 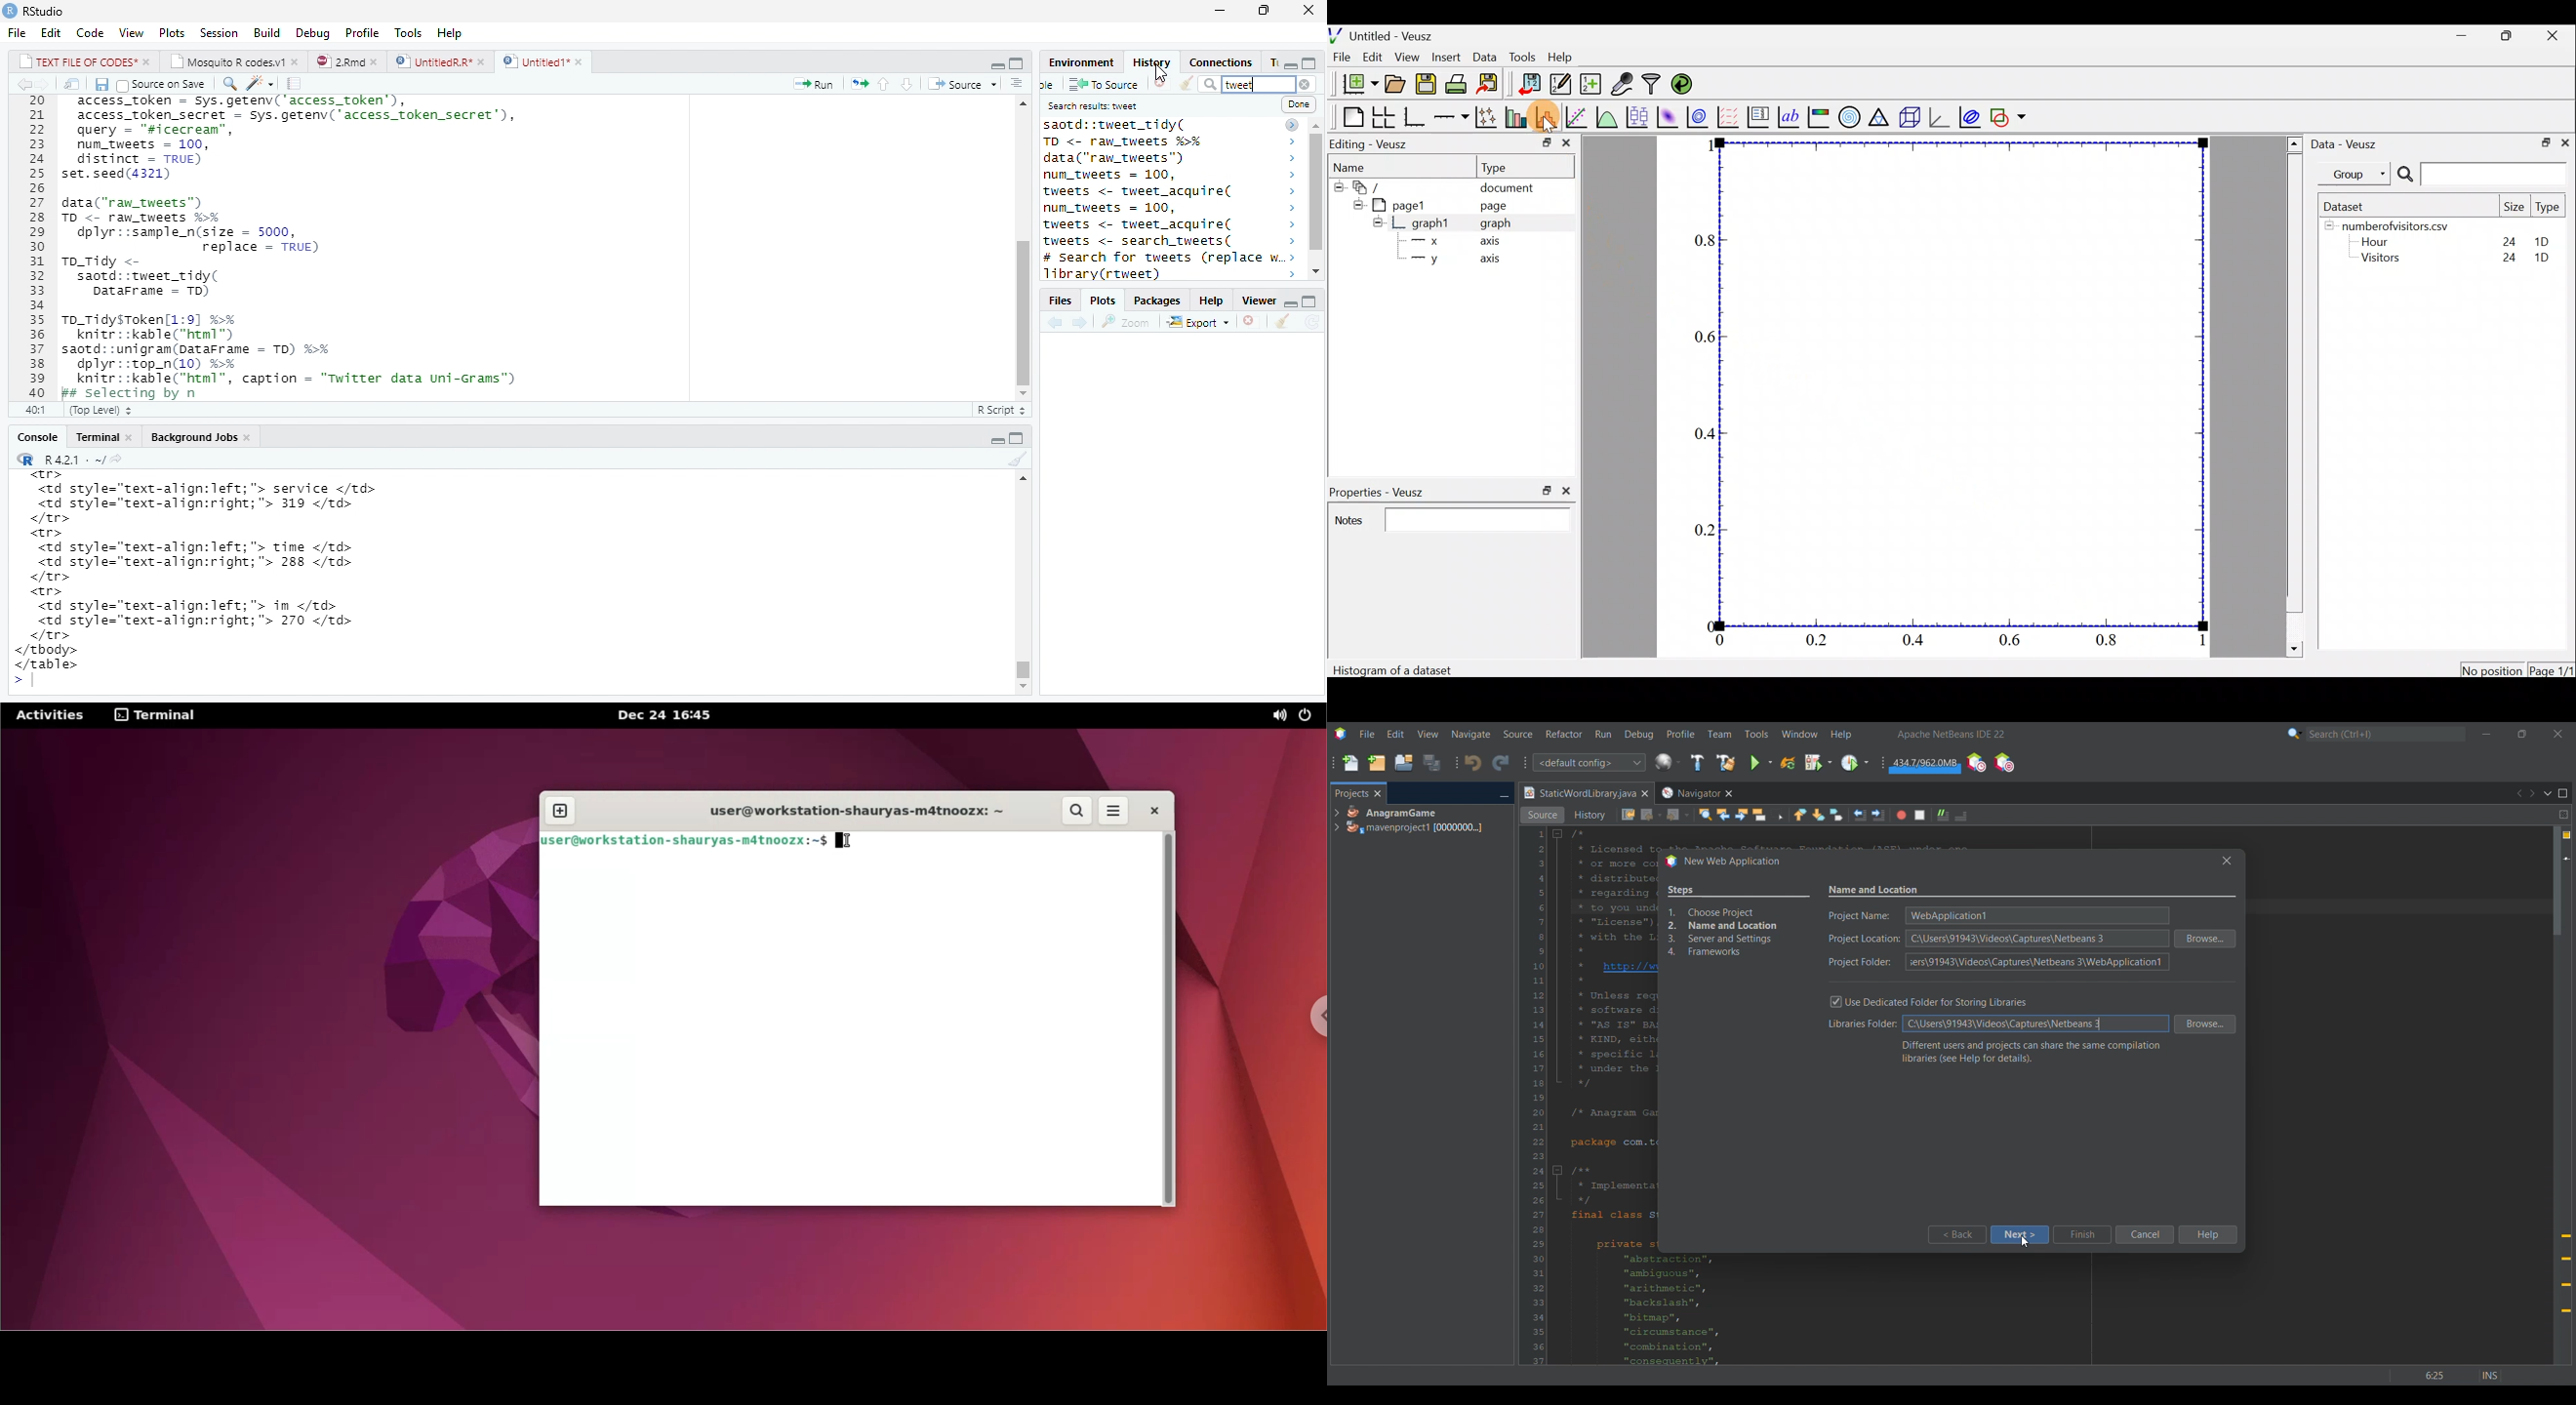 What do you see at coordinates (1133, 322) in the screenshot?
I see `Zoom ` at bounding box center [1133, 322].